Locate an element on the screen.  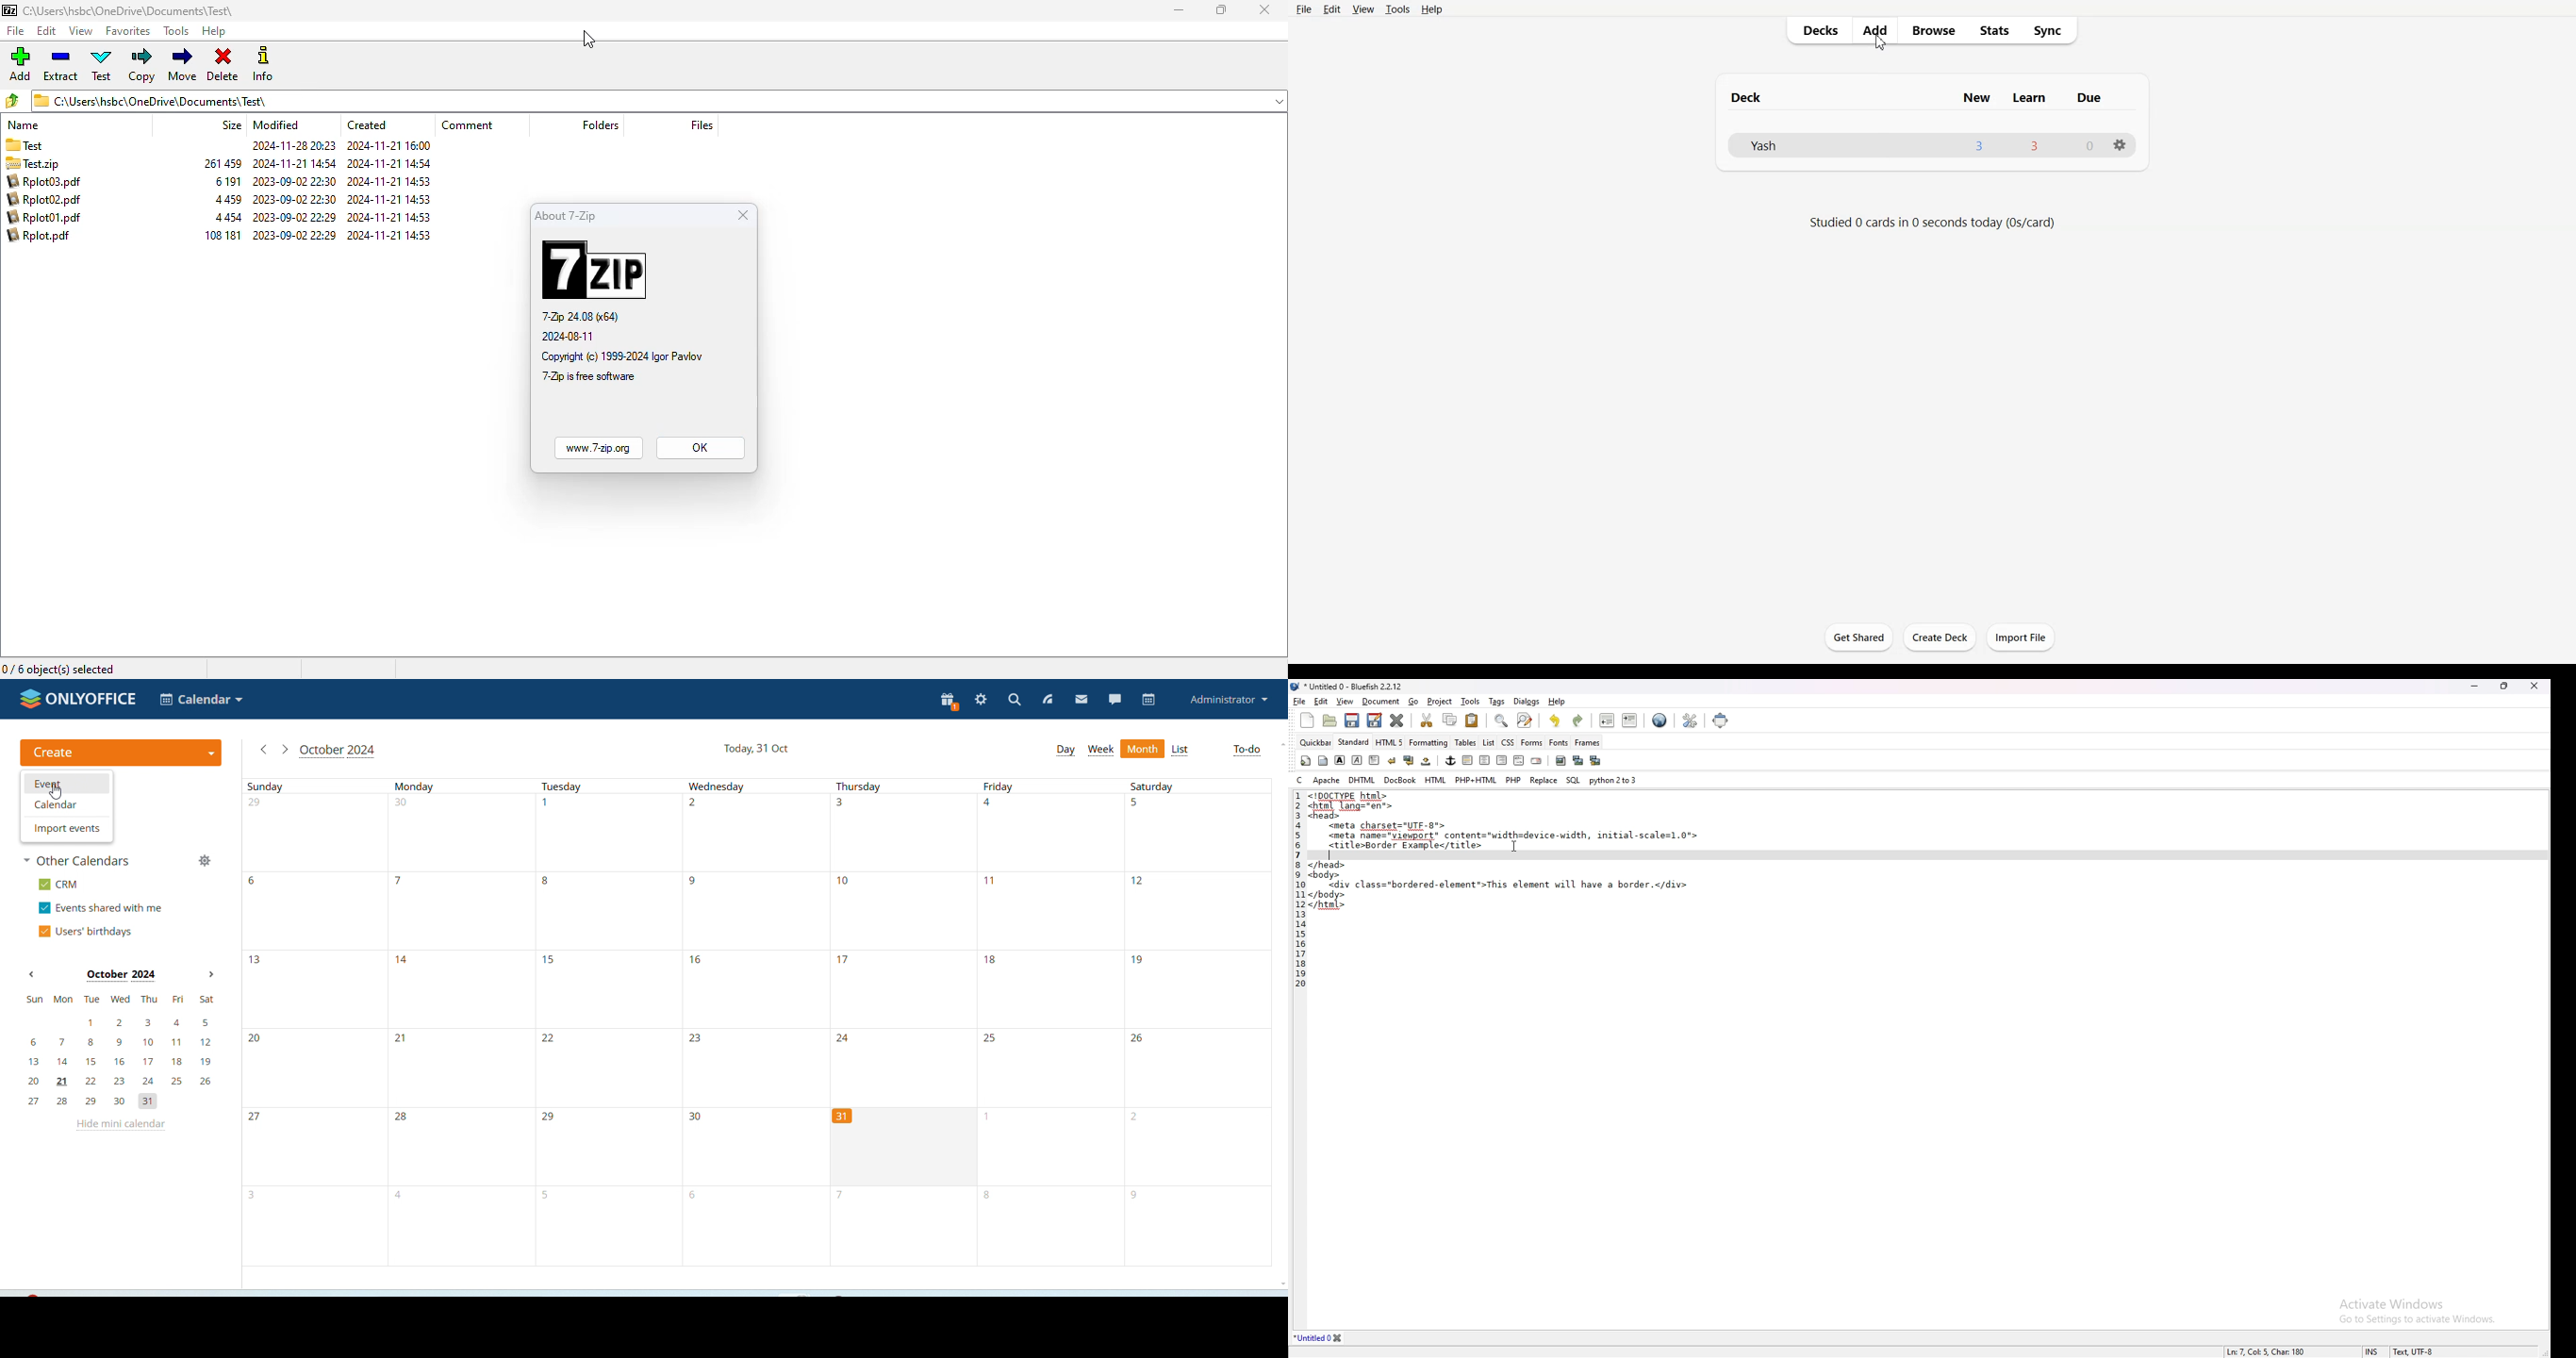
apache is located at coordinates (1327, 780).